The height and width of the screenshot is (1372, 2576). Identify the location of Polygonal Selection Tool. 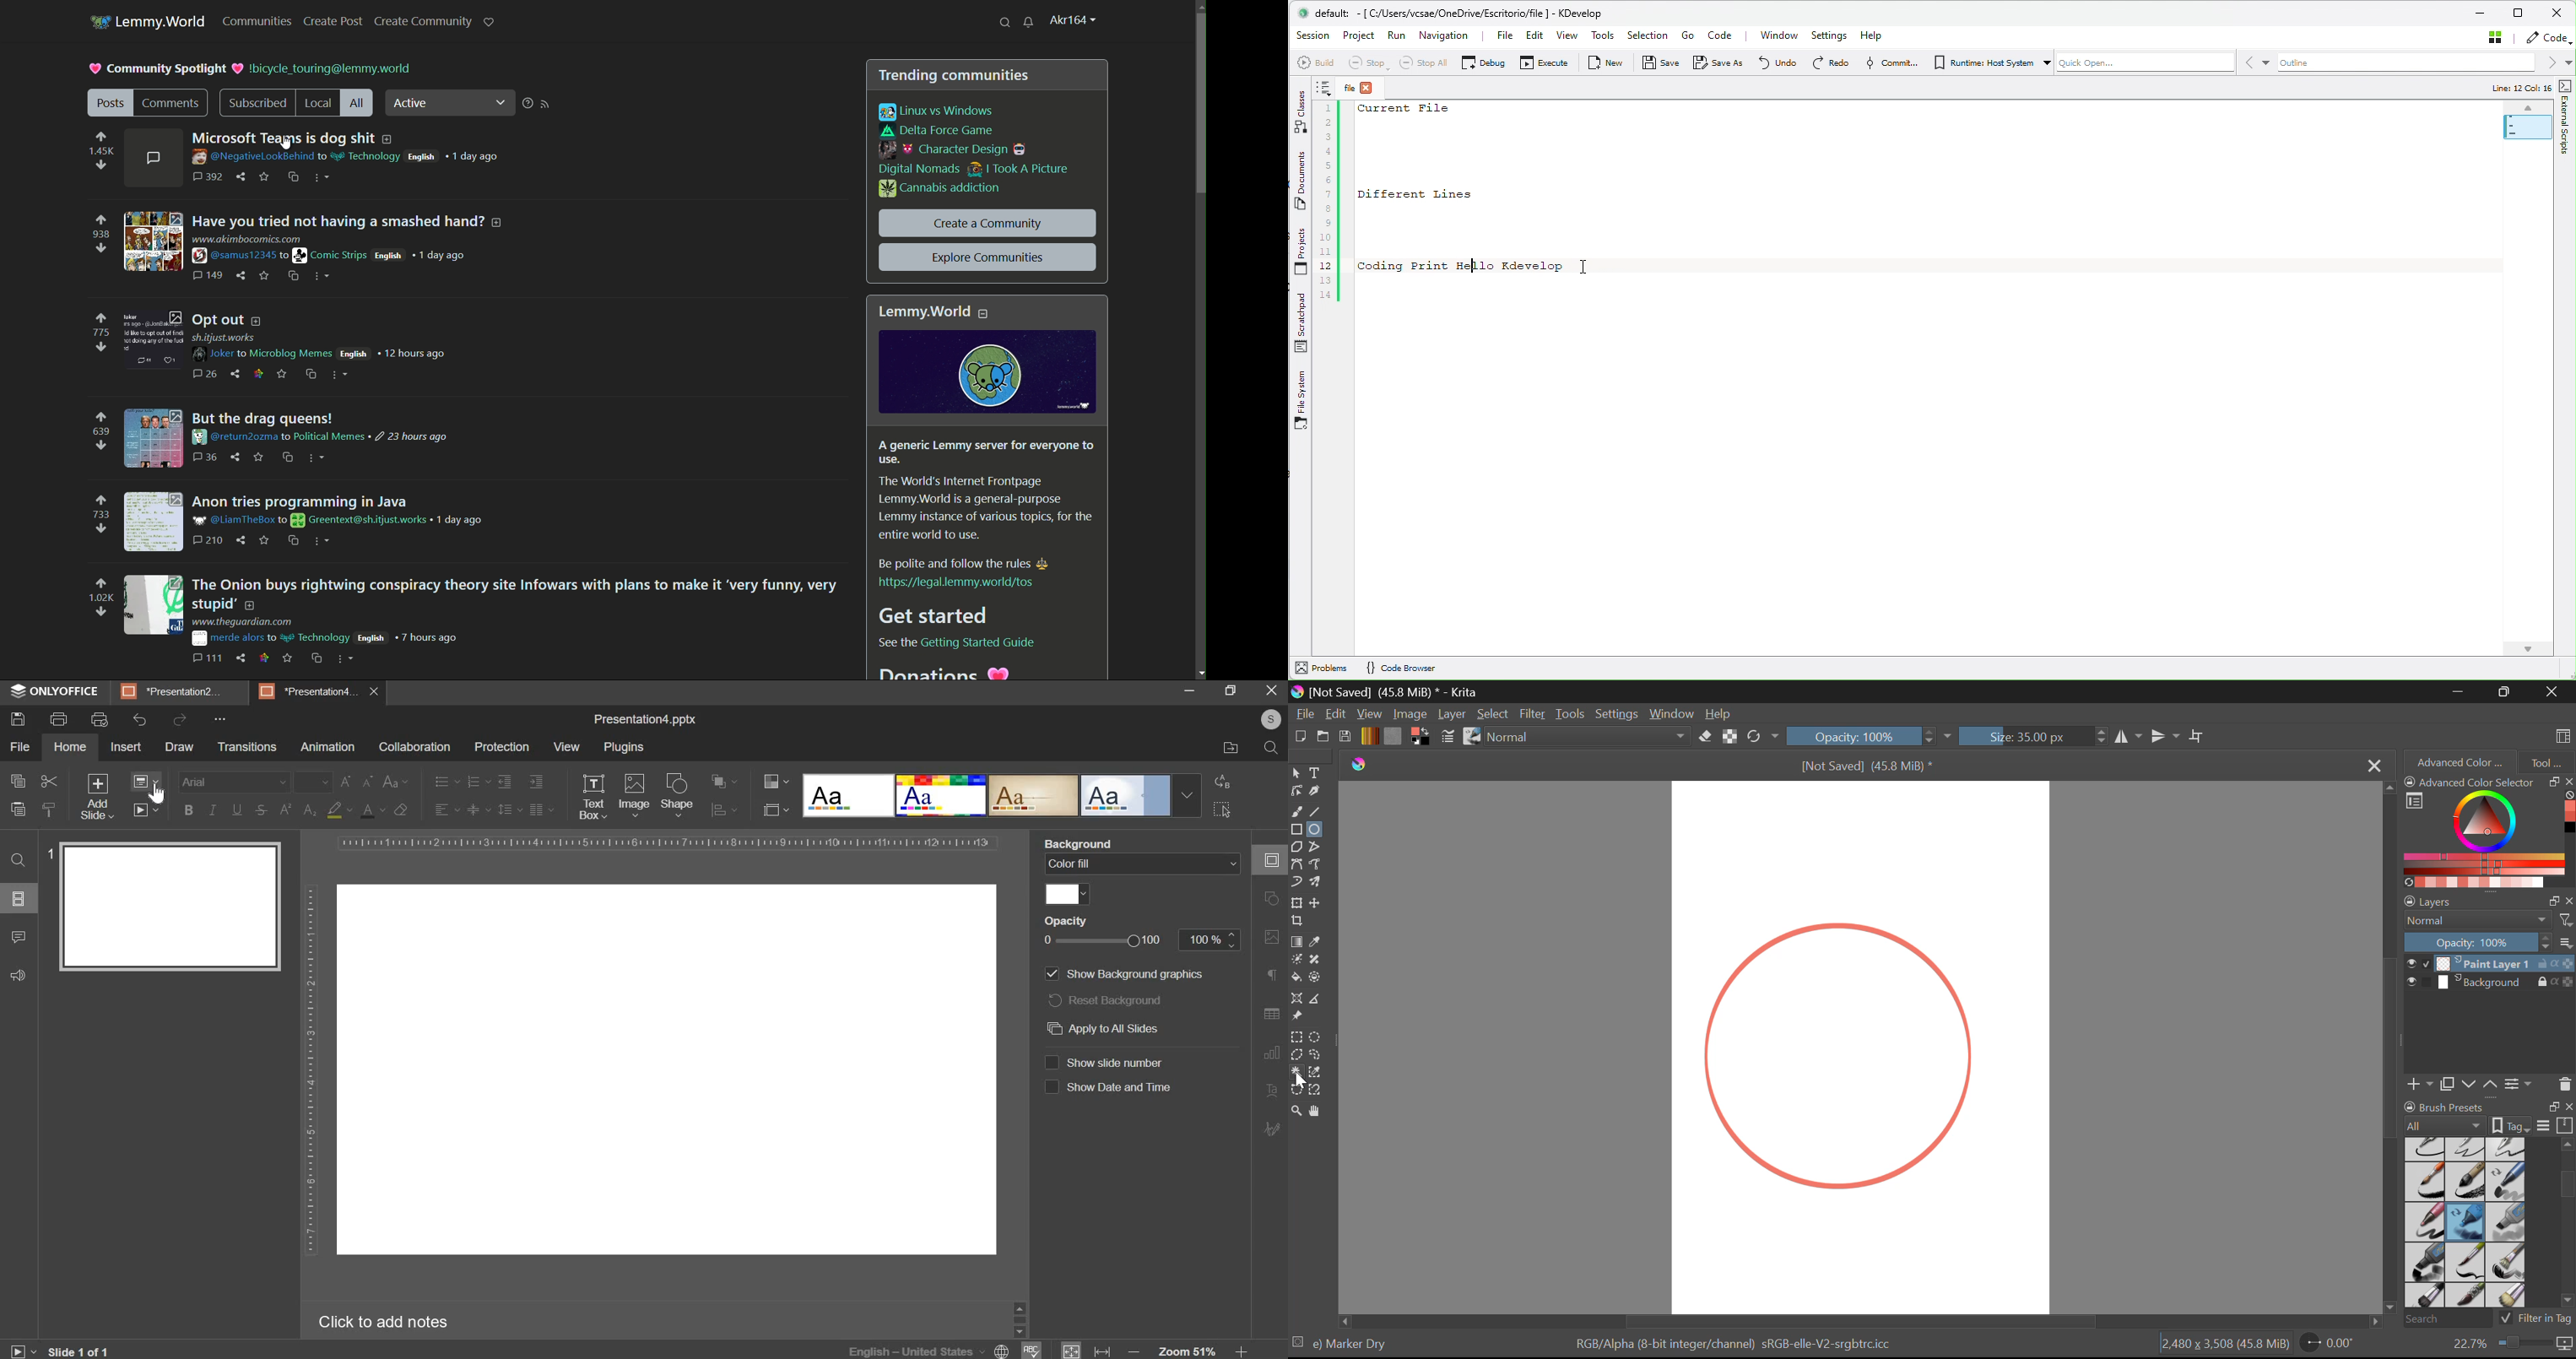
(1297, 1054).